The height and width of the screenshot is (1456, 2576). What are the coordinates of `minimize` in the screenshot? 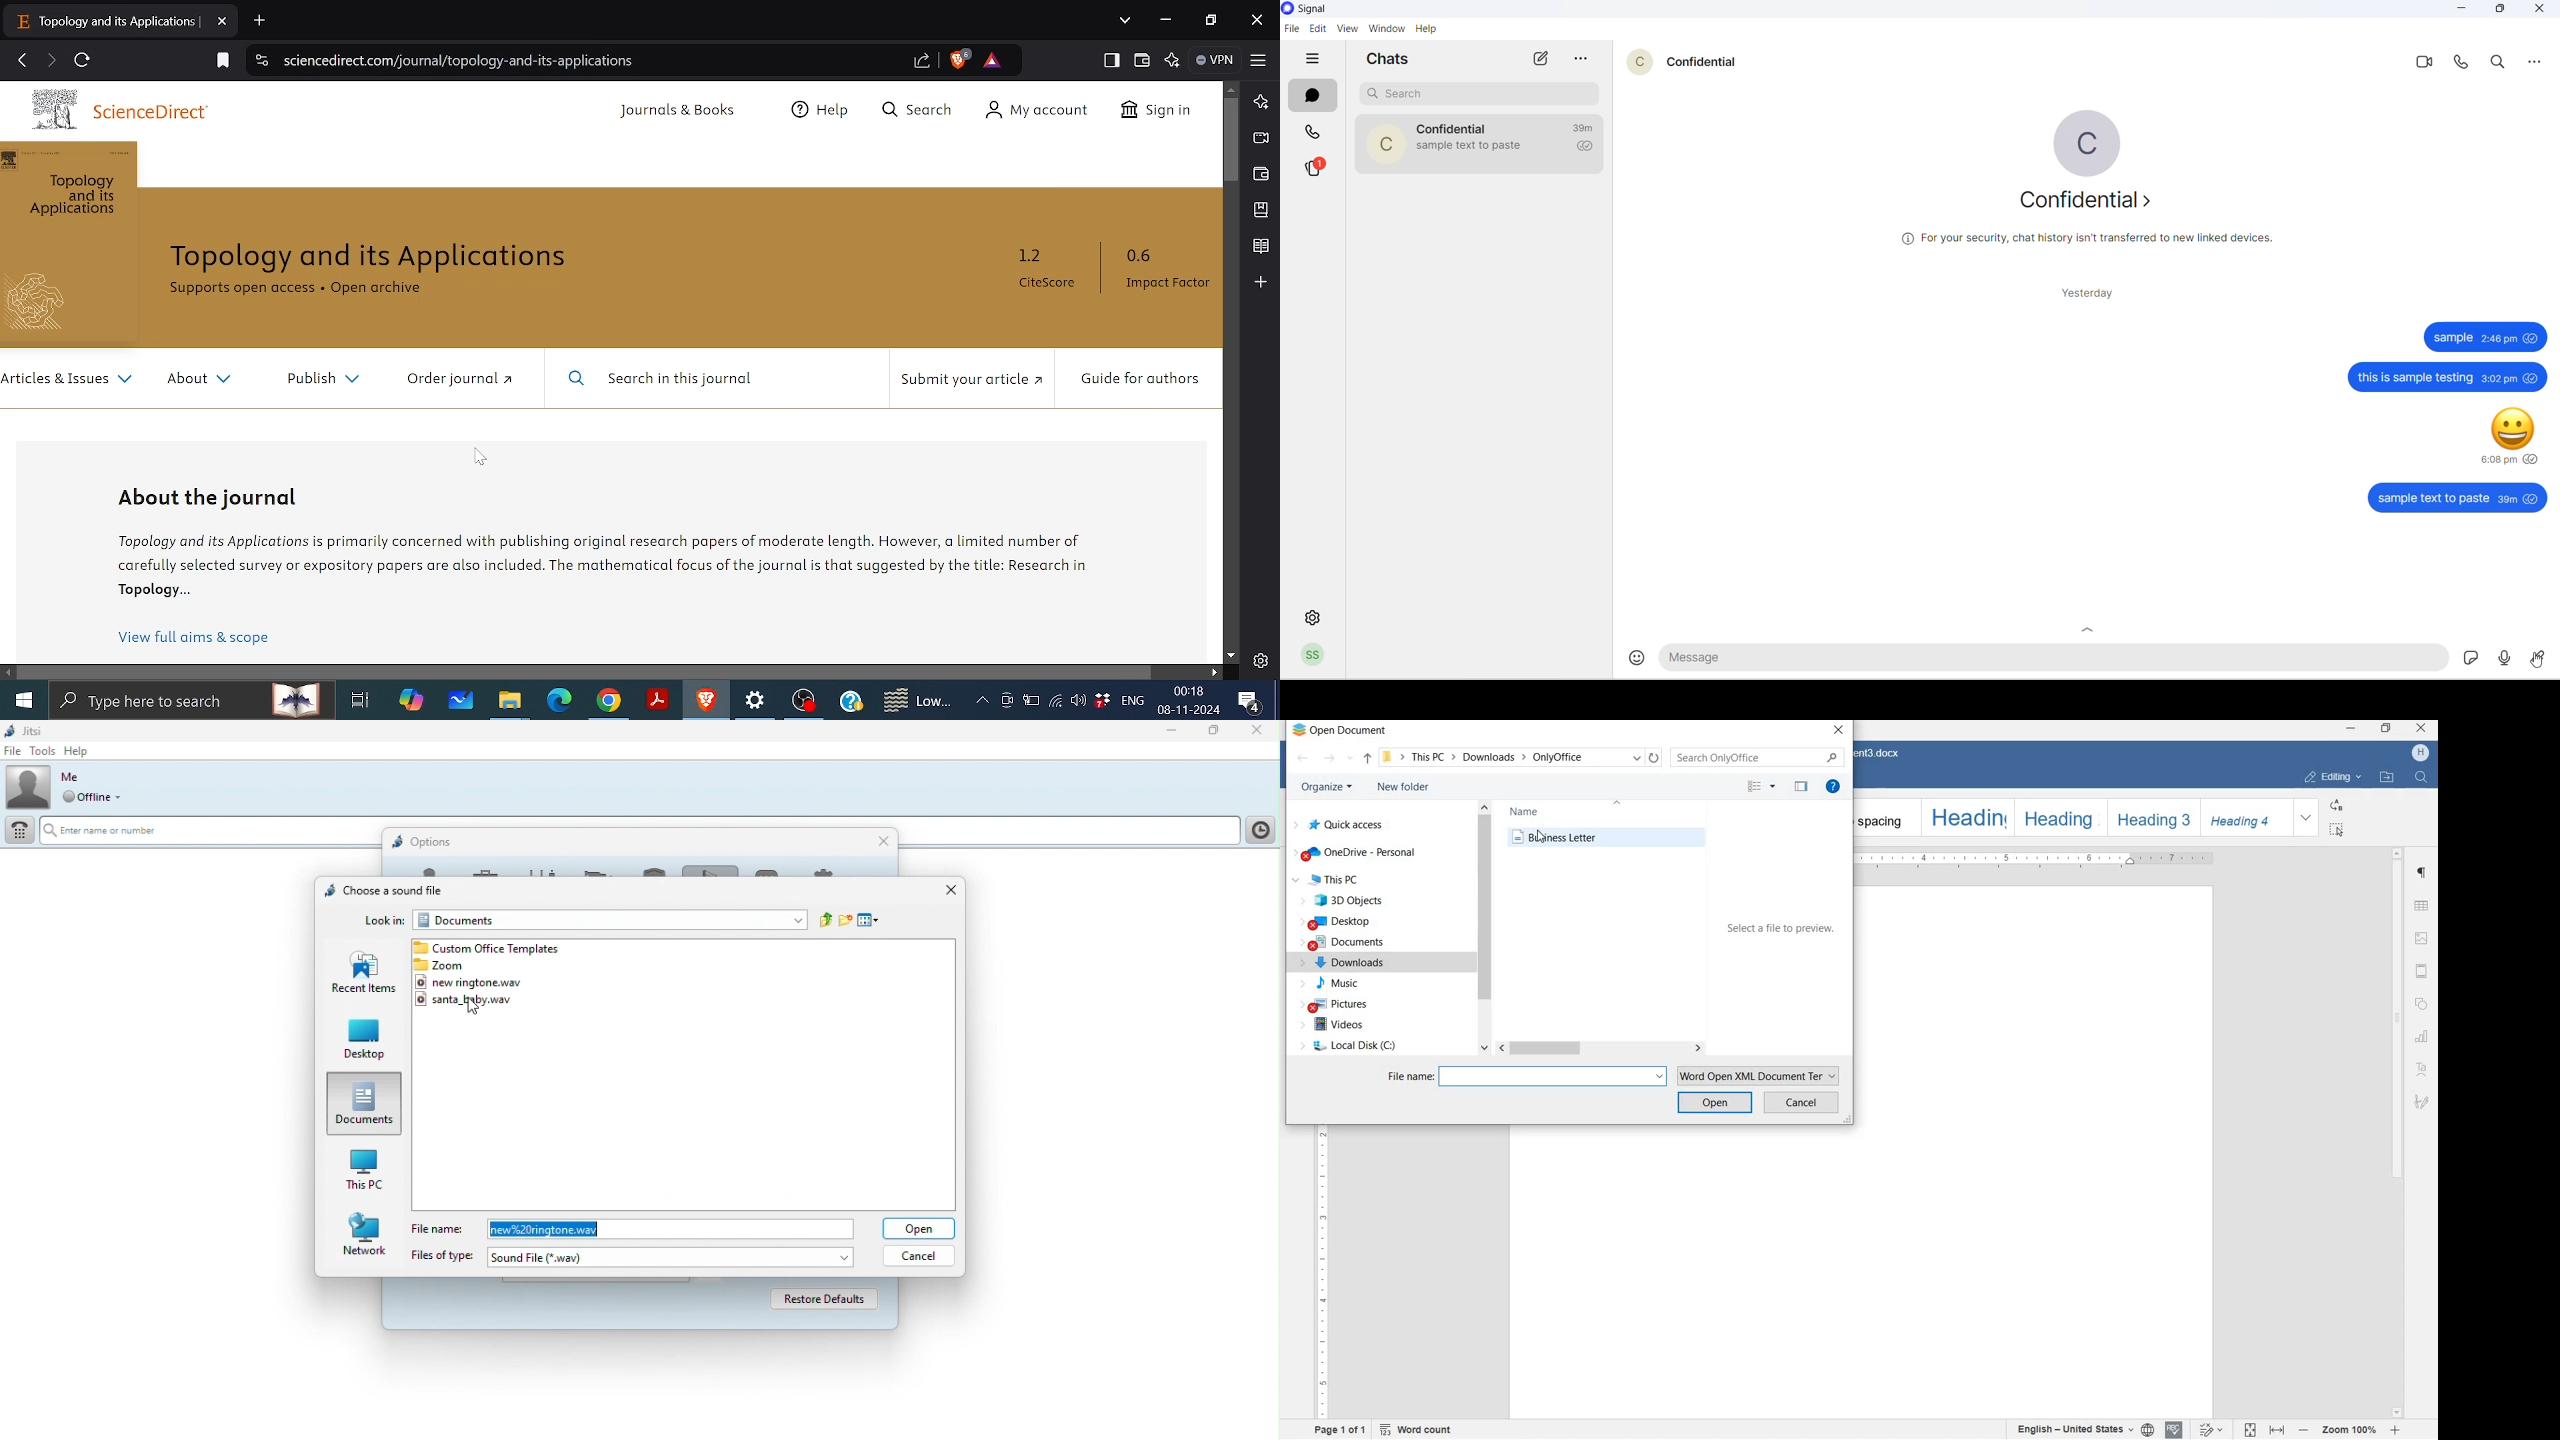 It's located at (2350, 727).